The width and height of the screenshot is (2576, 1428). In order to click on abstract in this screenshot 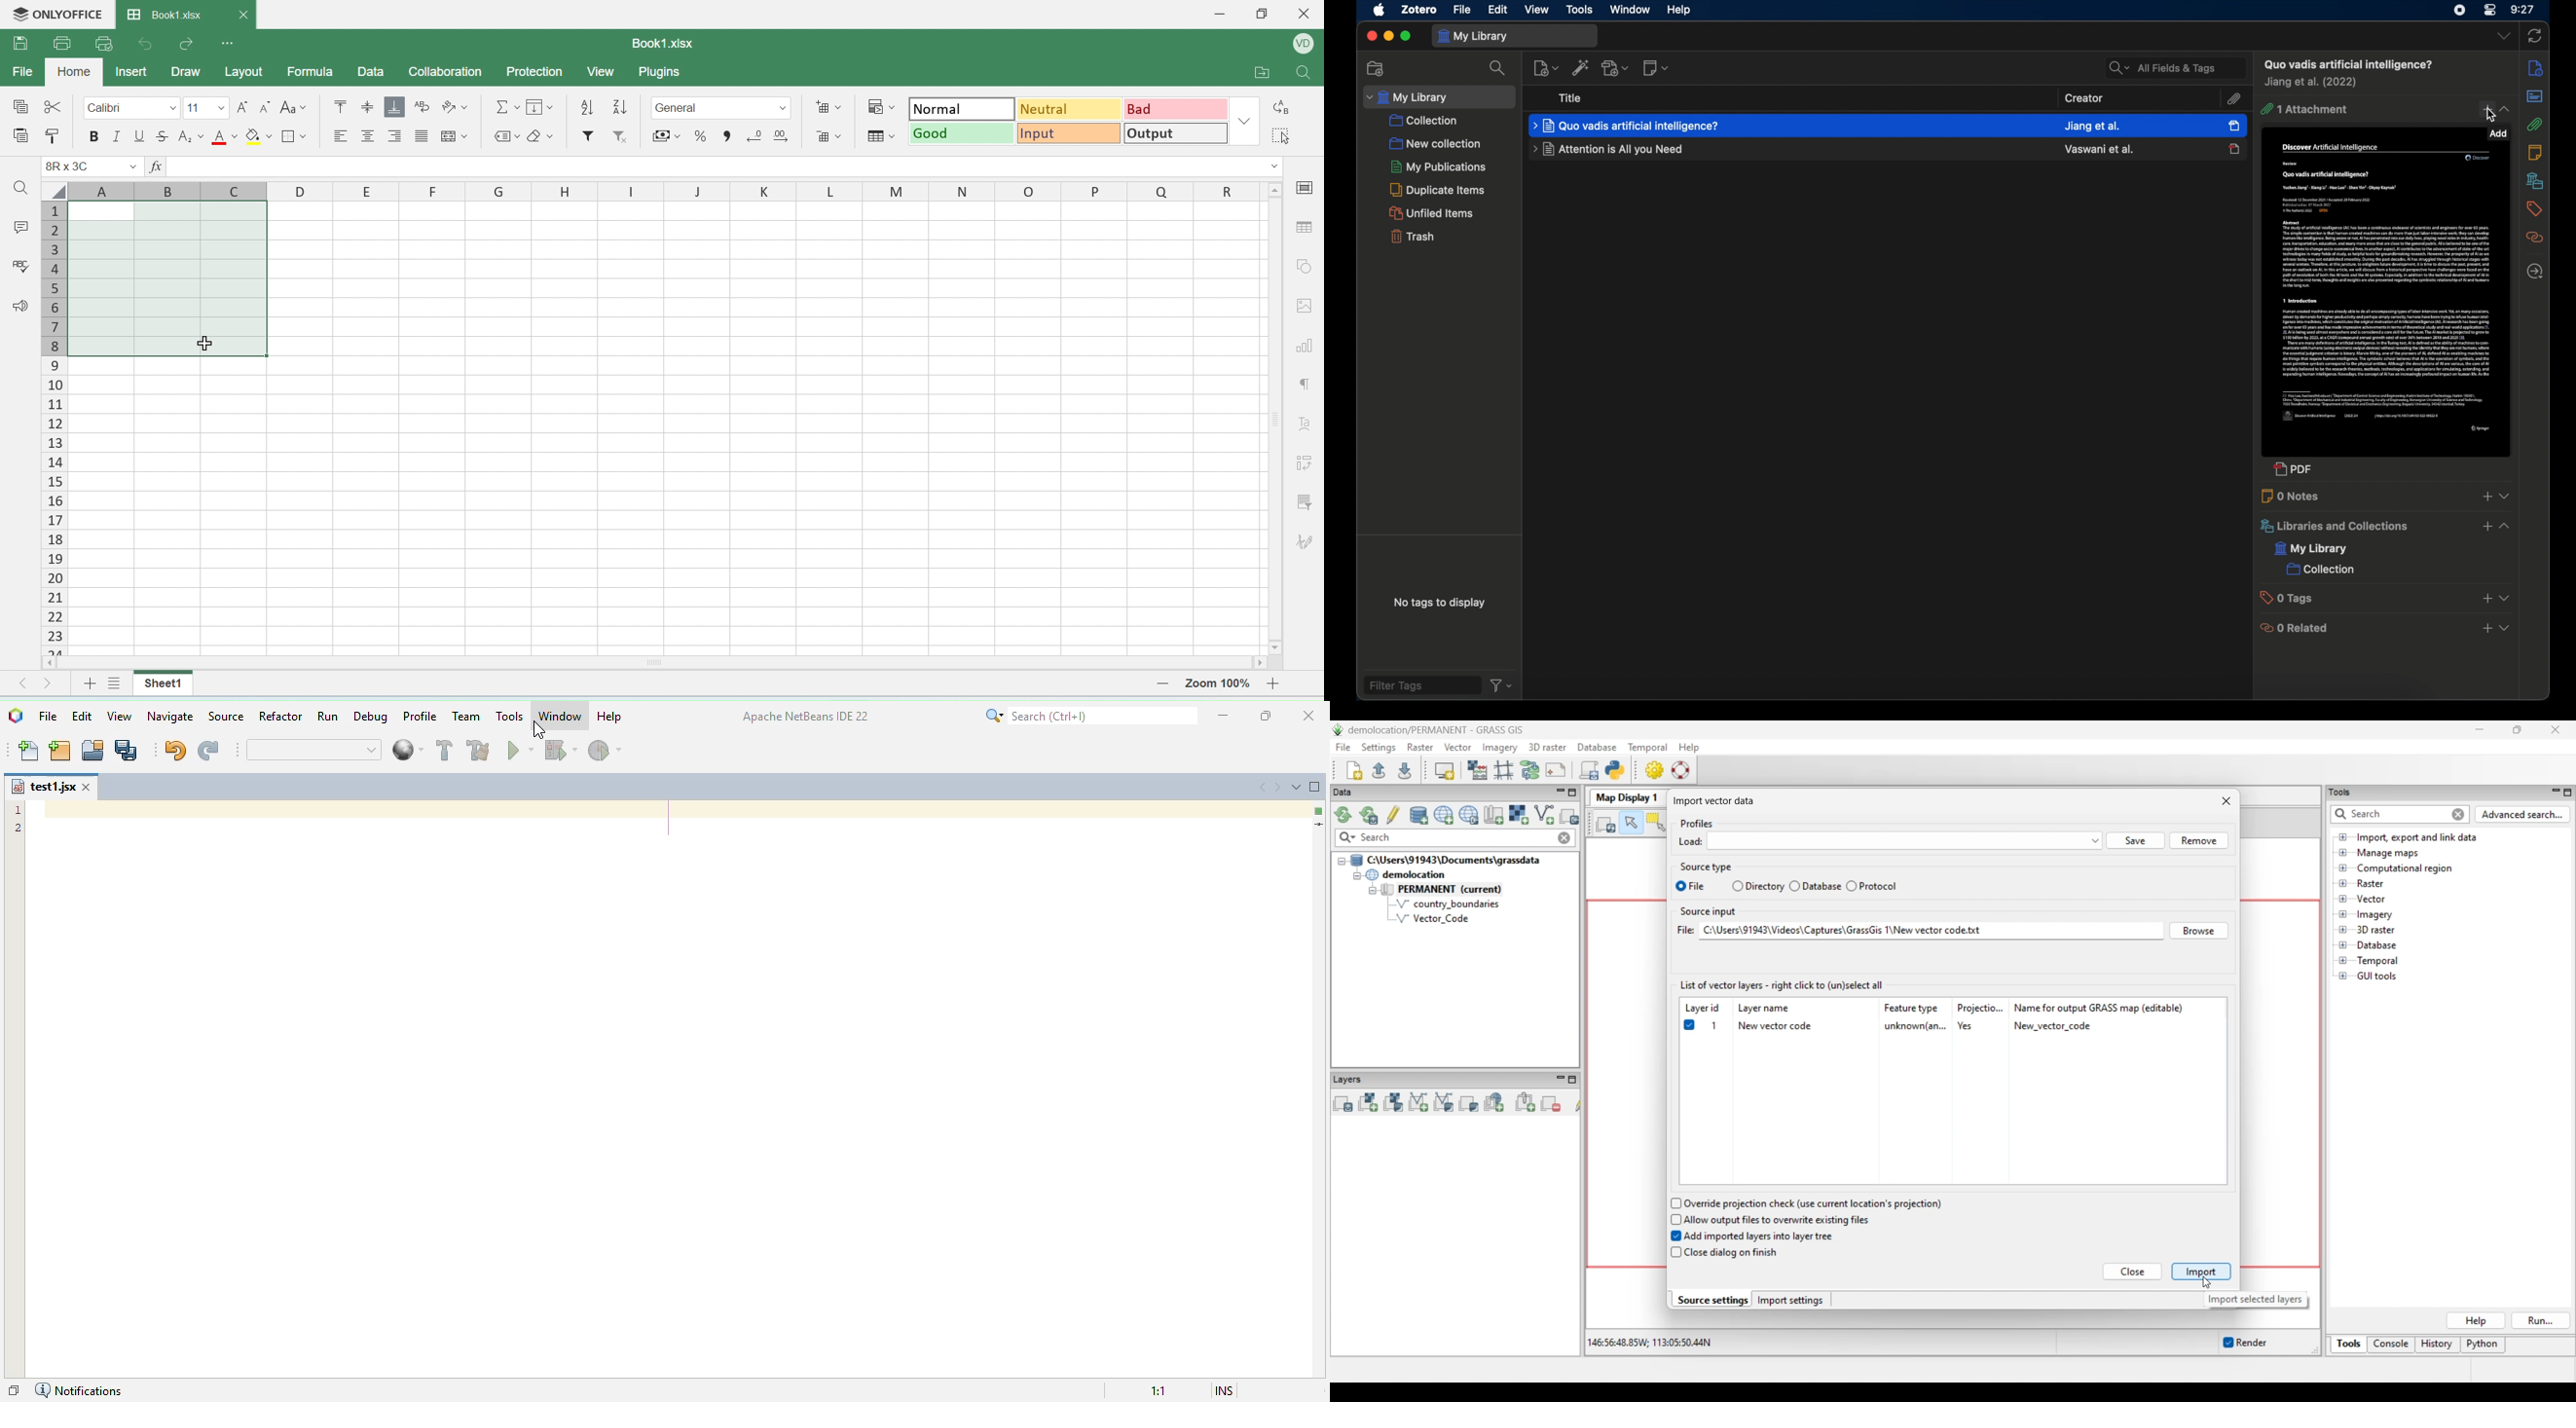, I will do `click(2534, 96)`.